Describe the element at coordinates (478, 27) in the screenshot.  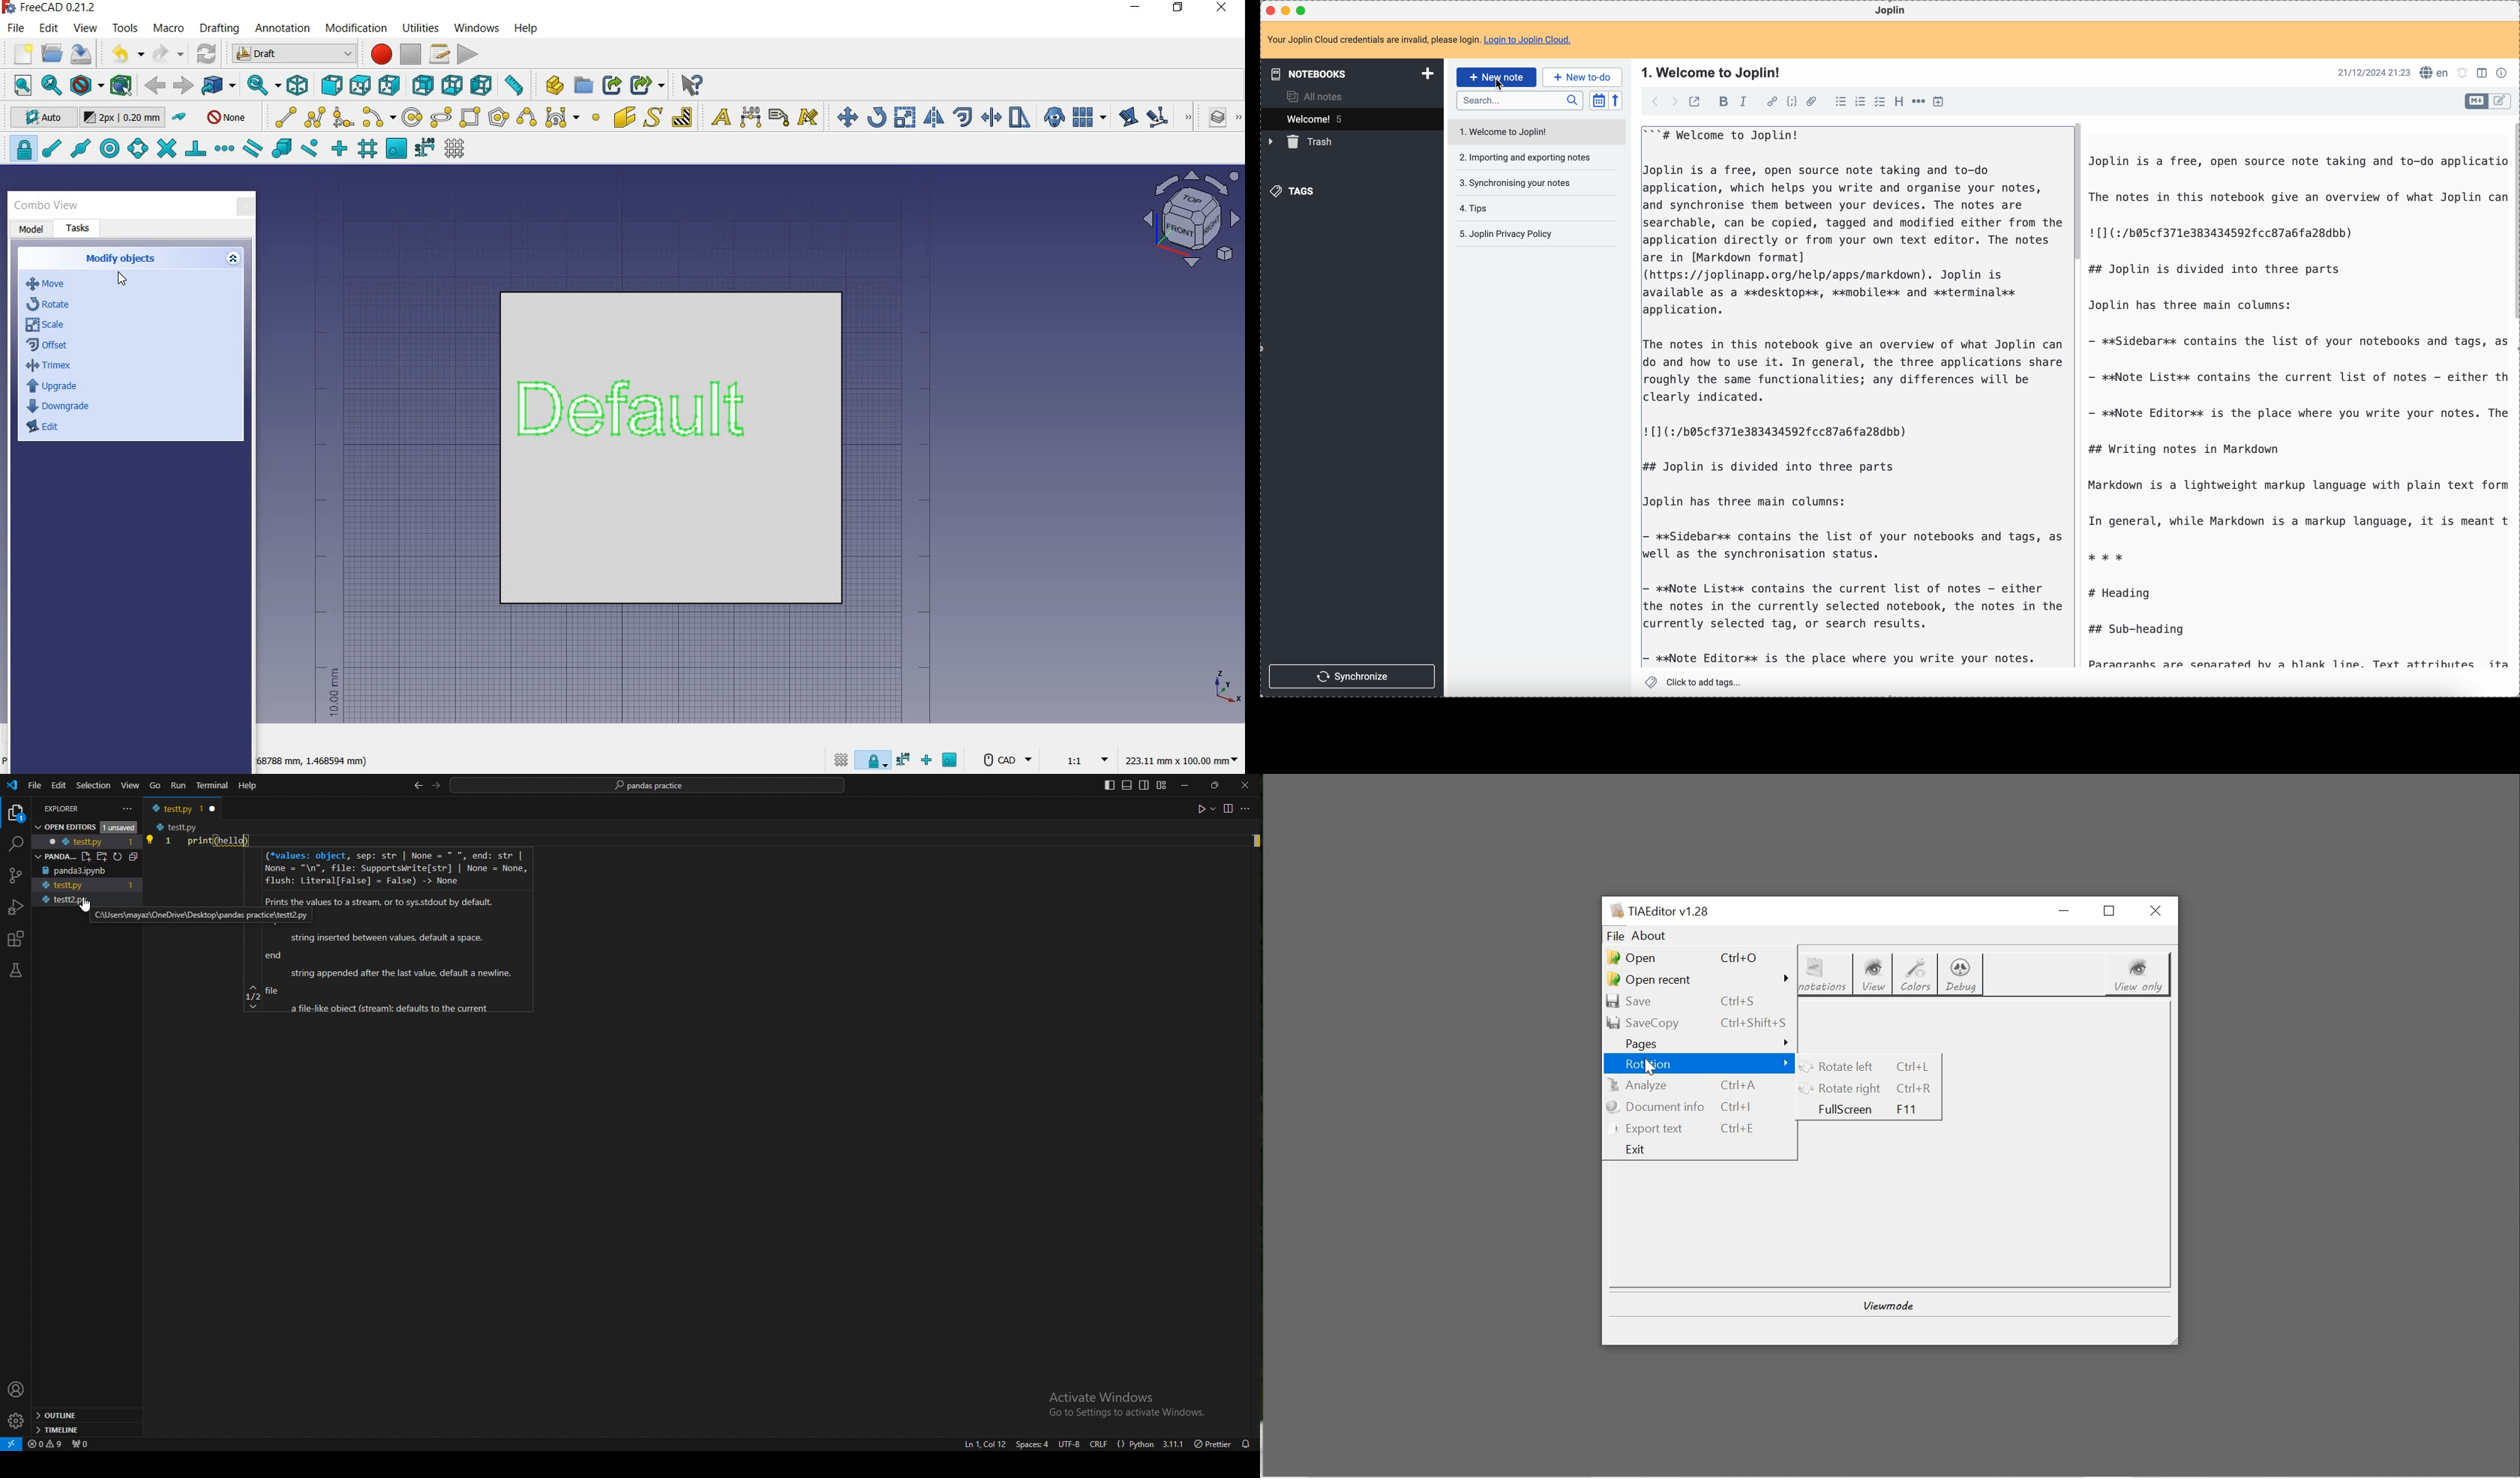
I see `windows` at that location.